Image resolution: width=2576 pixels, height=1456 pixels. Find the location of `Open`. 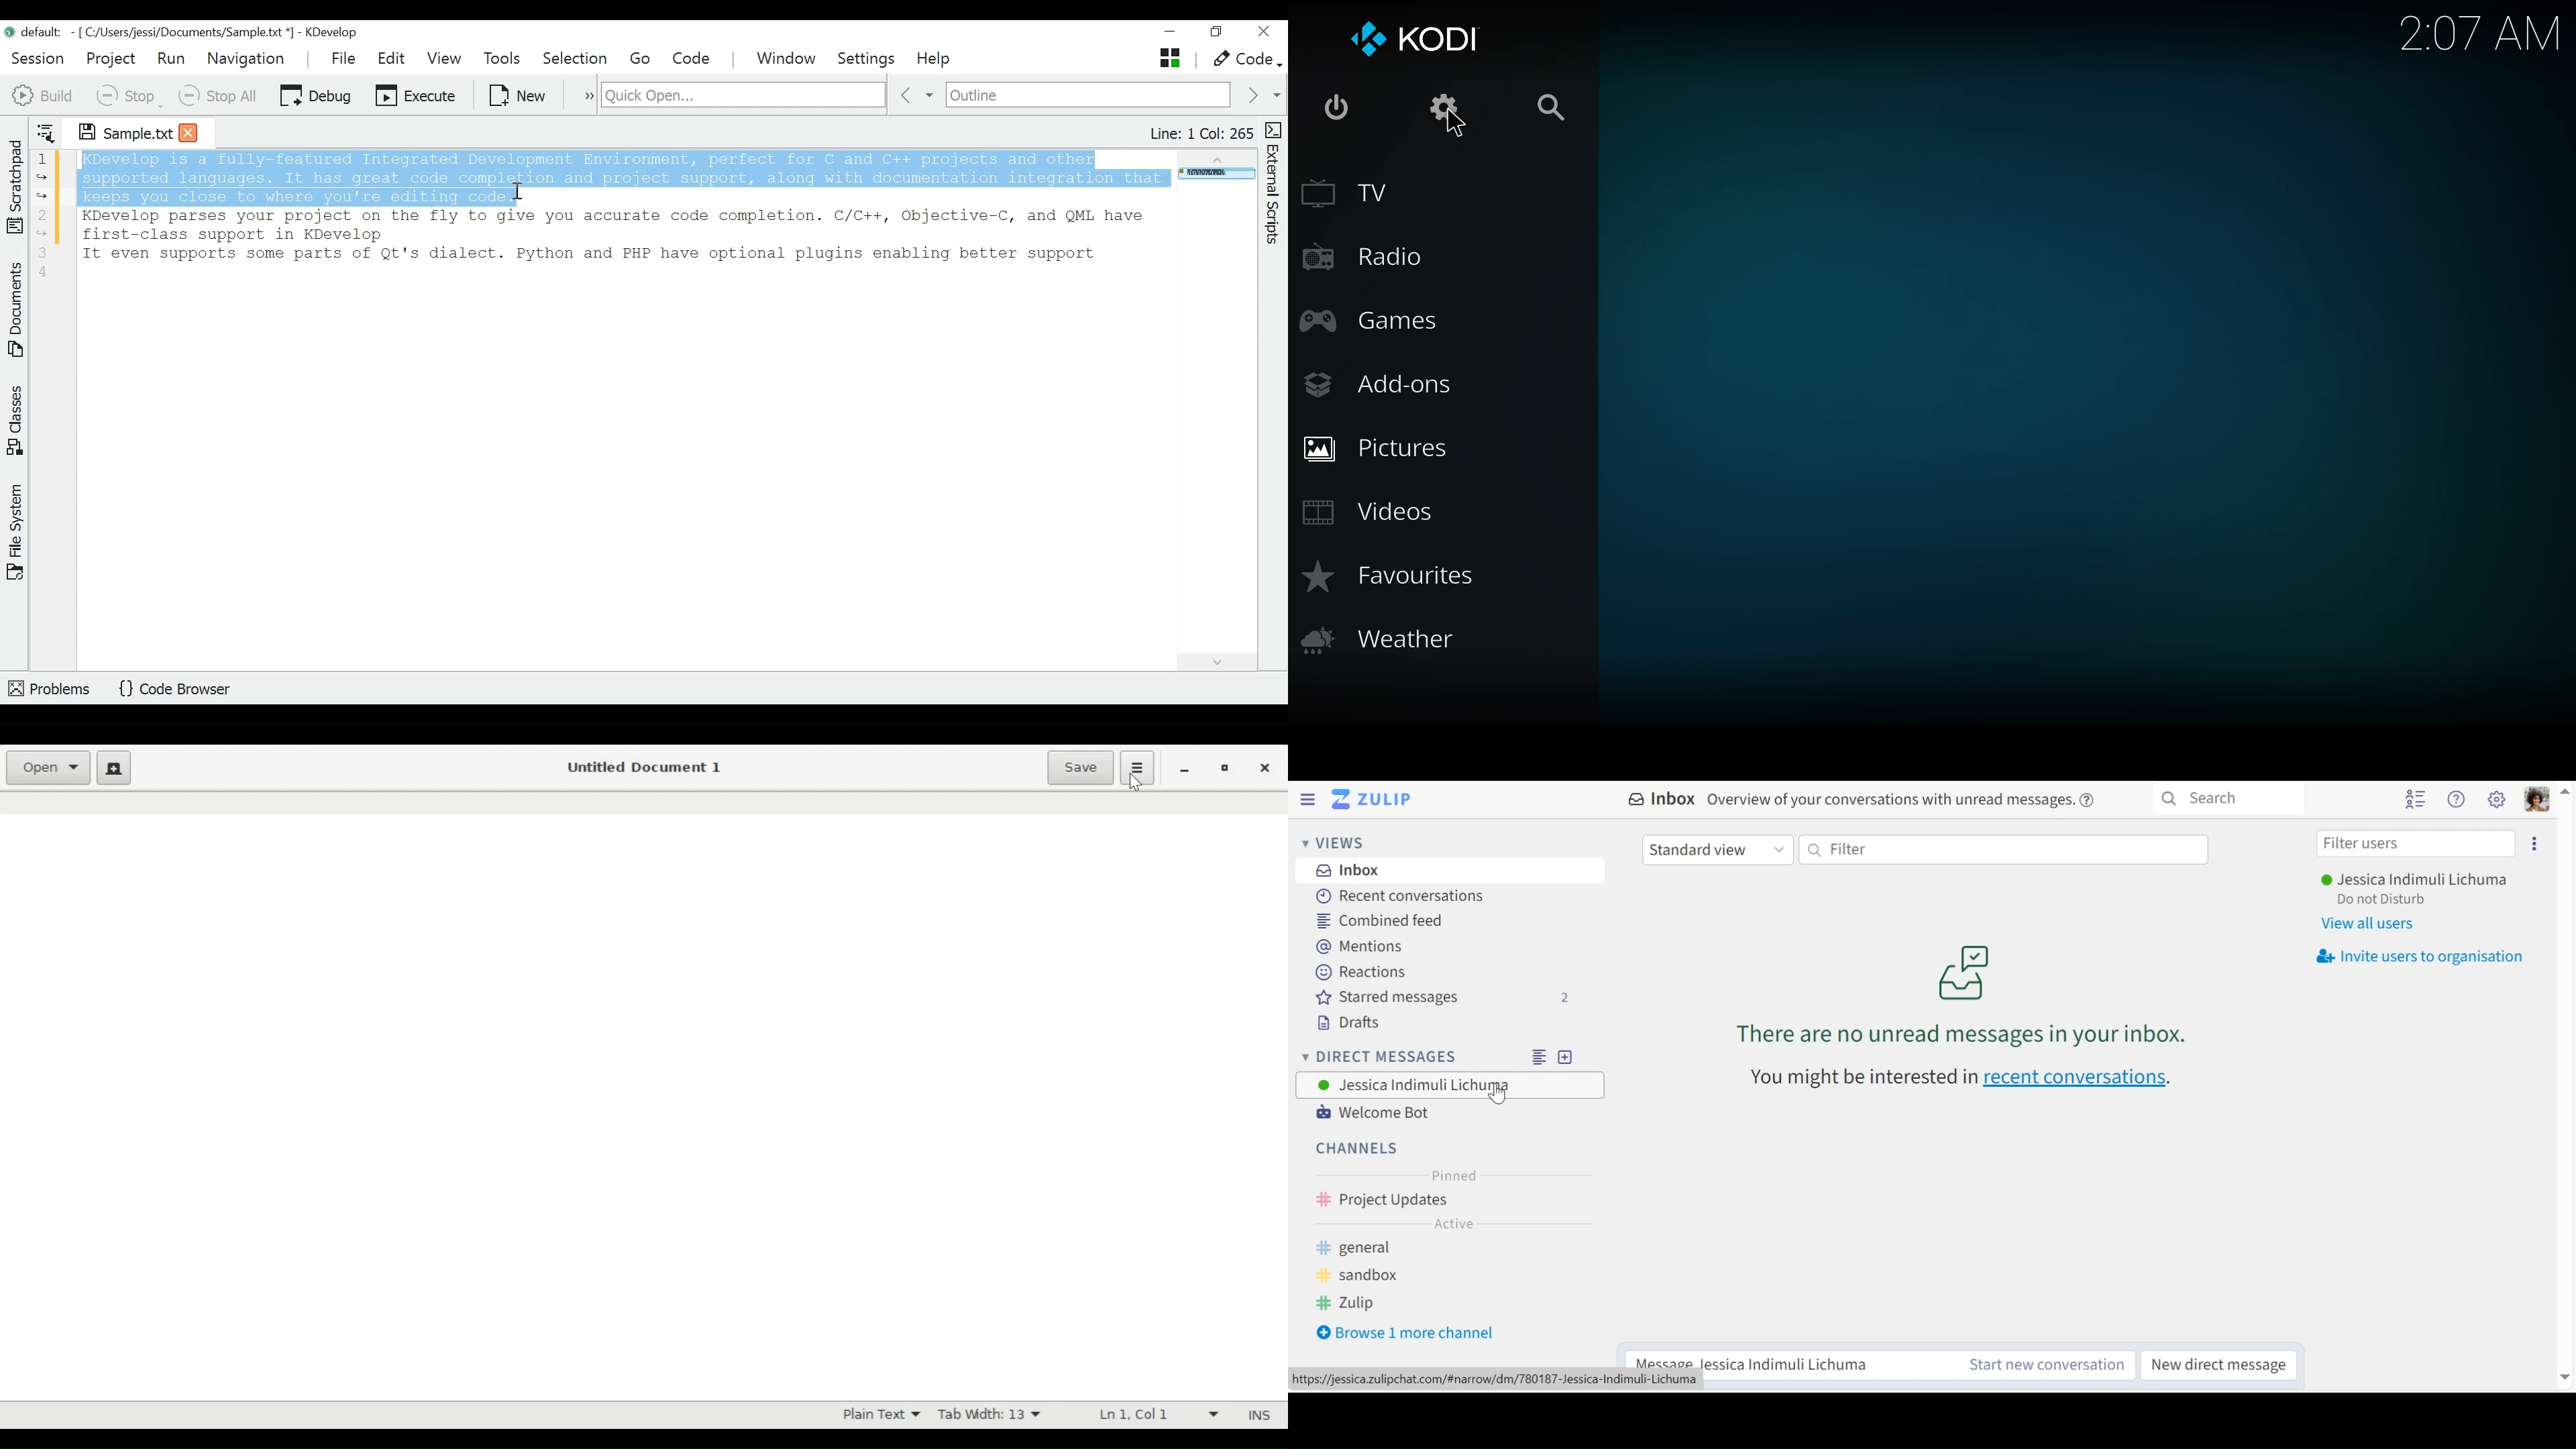

Open is located at coordinates (47, 767).